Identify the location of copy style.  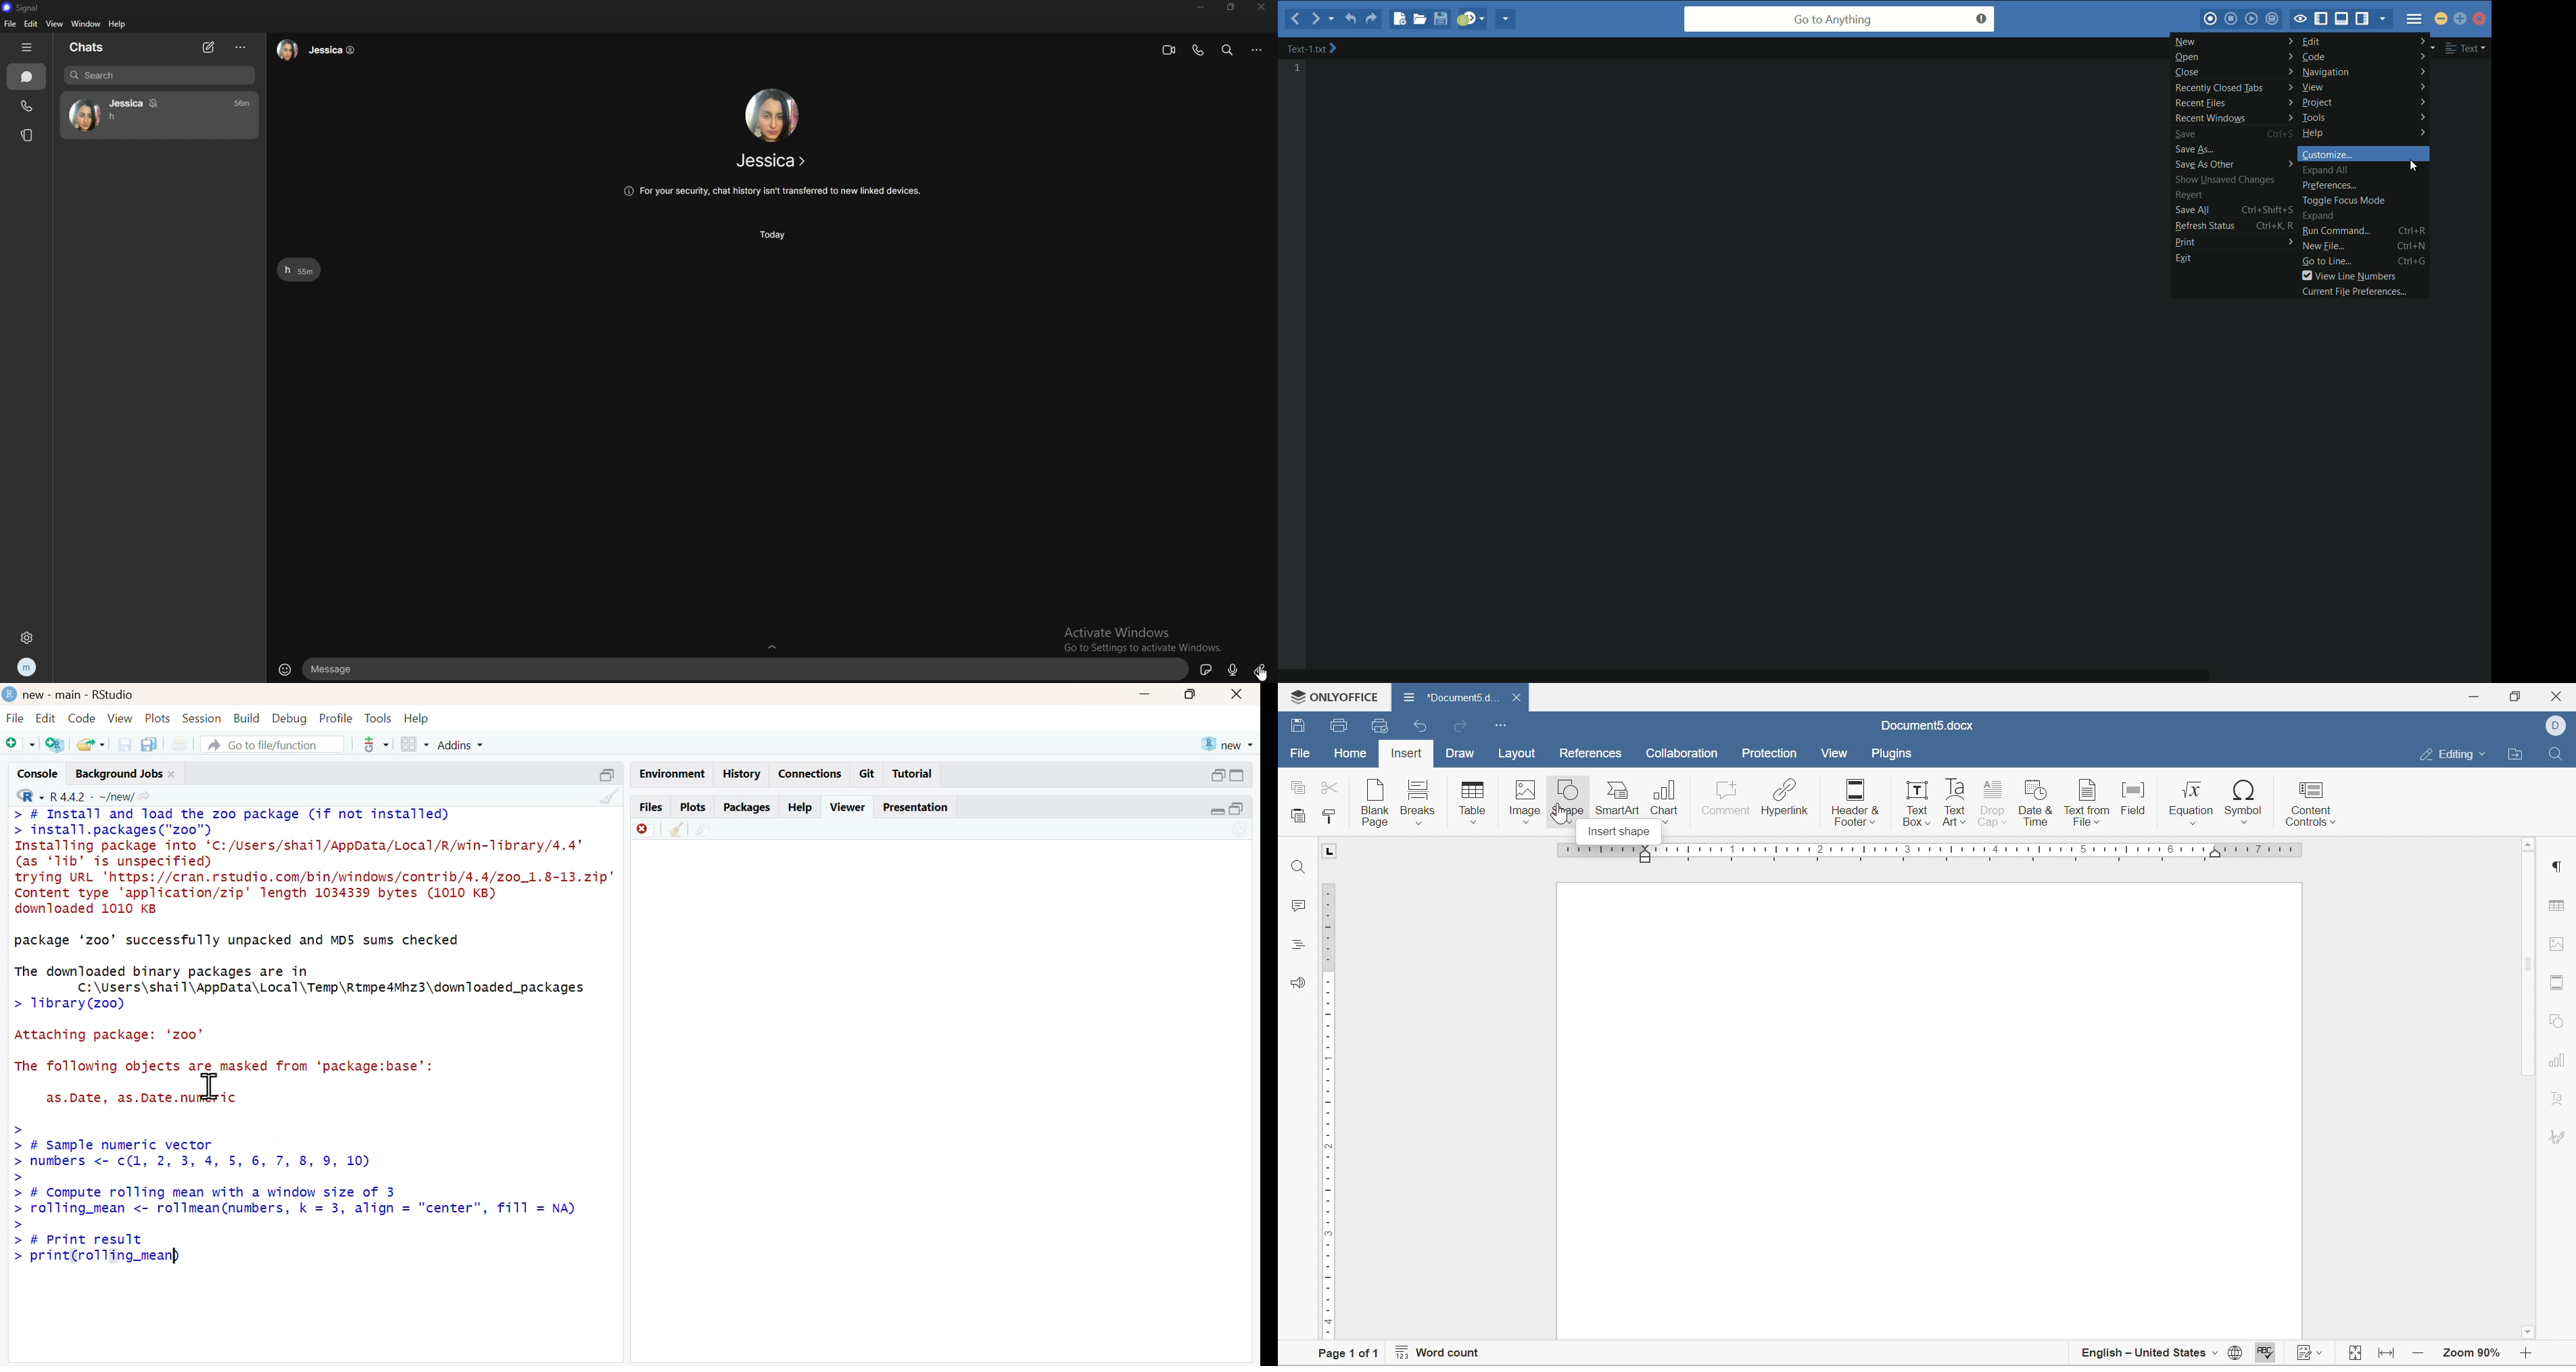
(1332, 816).